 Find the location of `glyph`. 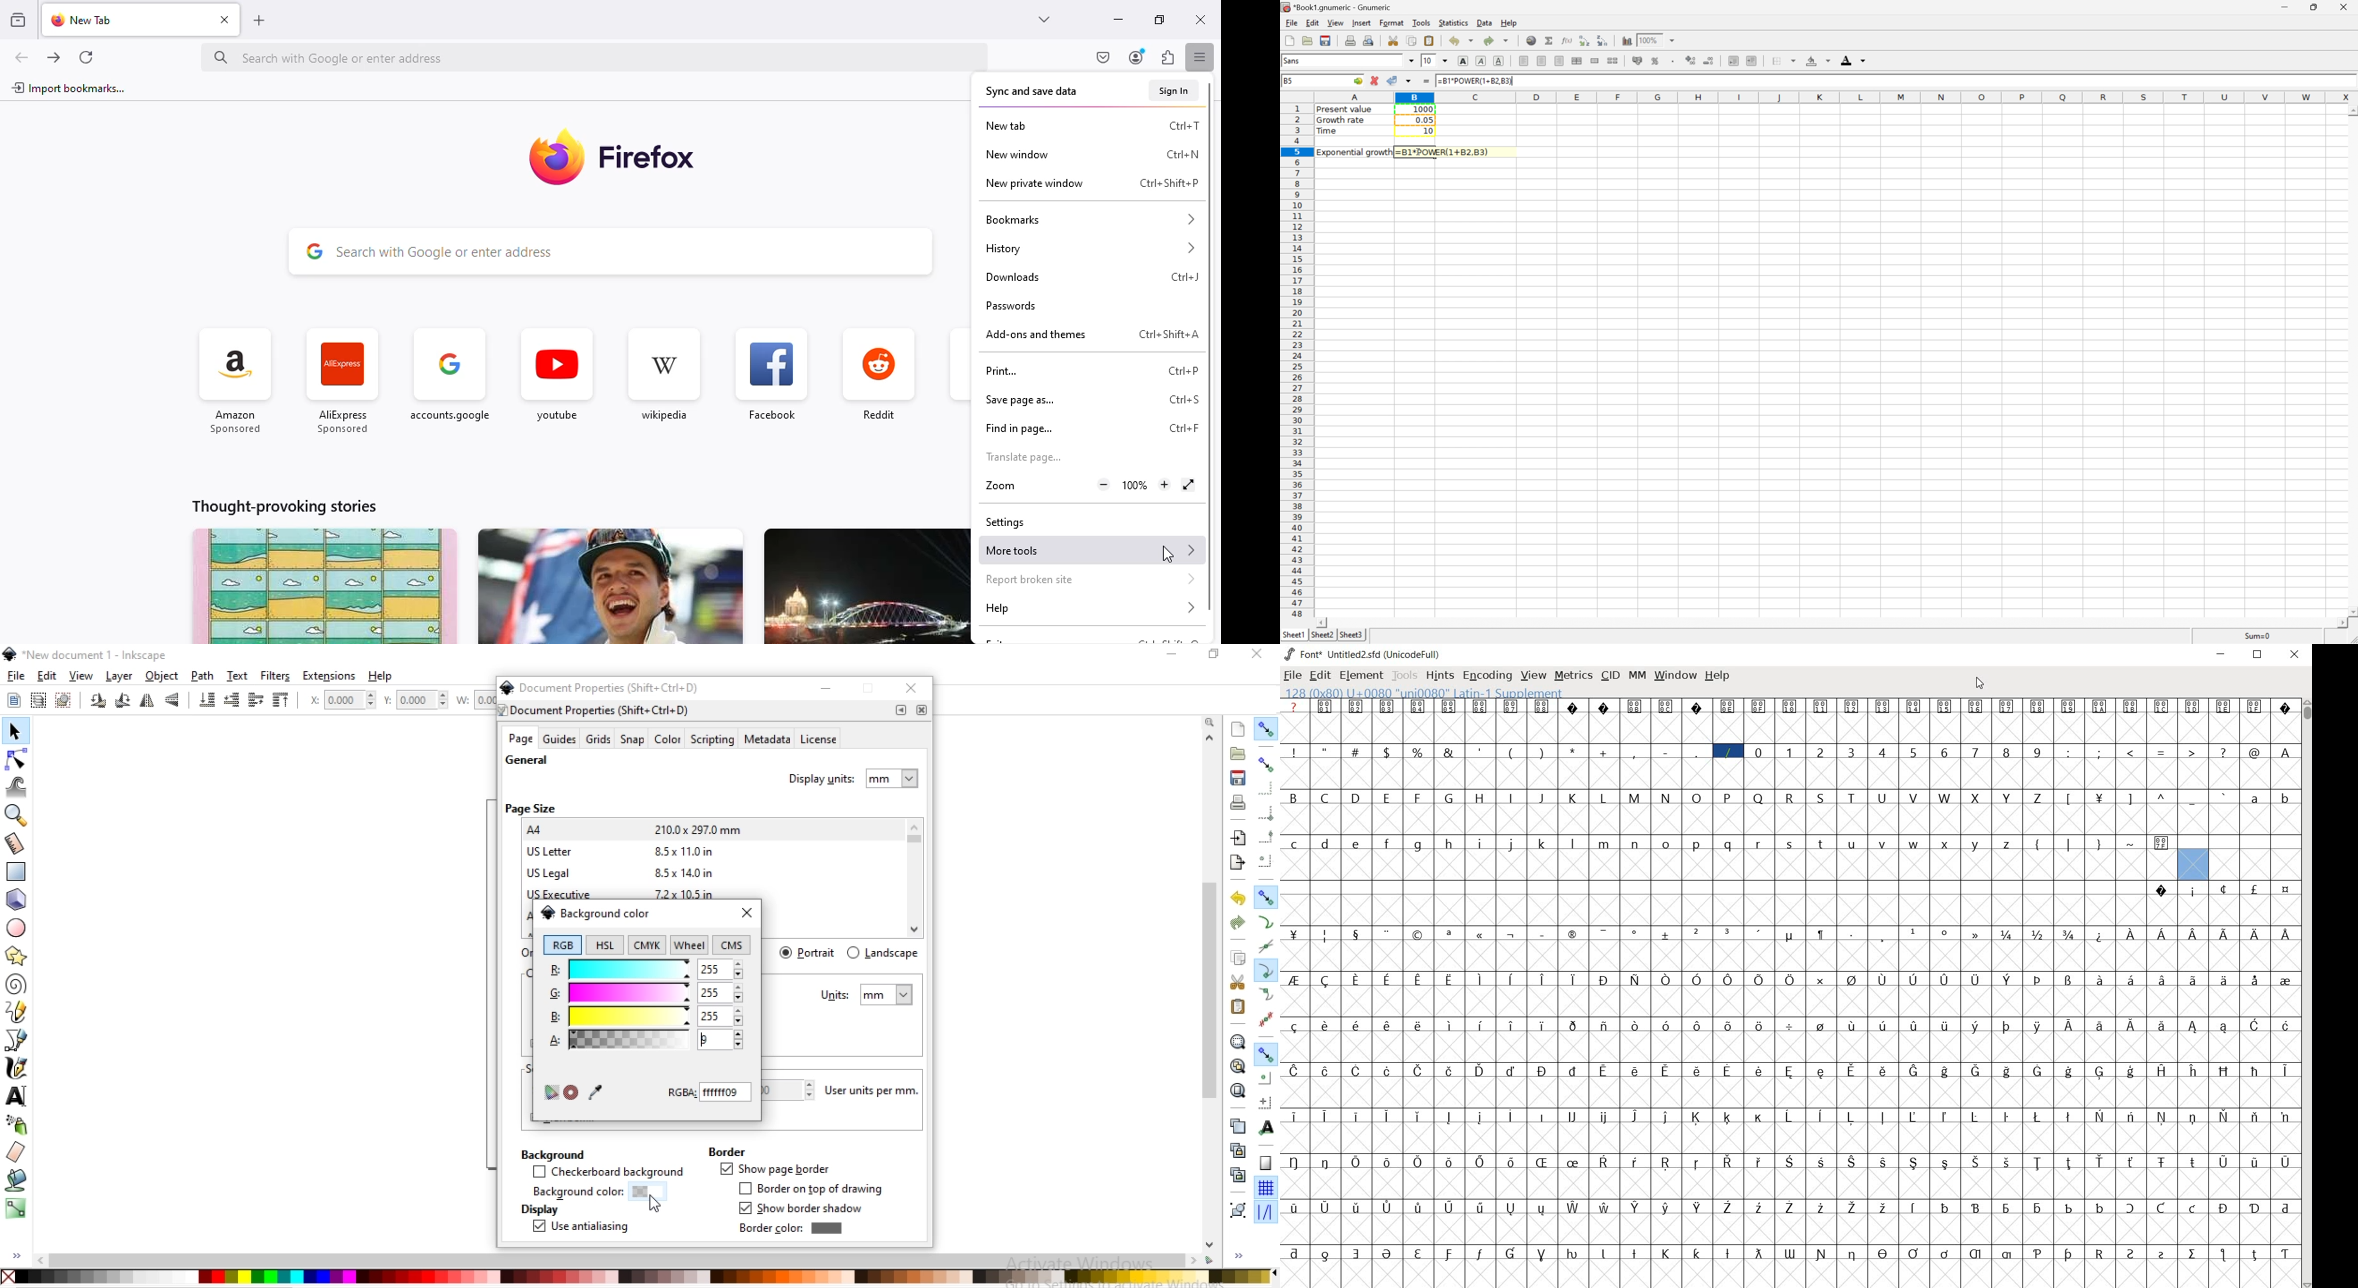

glyph is located at coordinates (2225, 1116).